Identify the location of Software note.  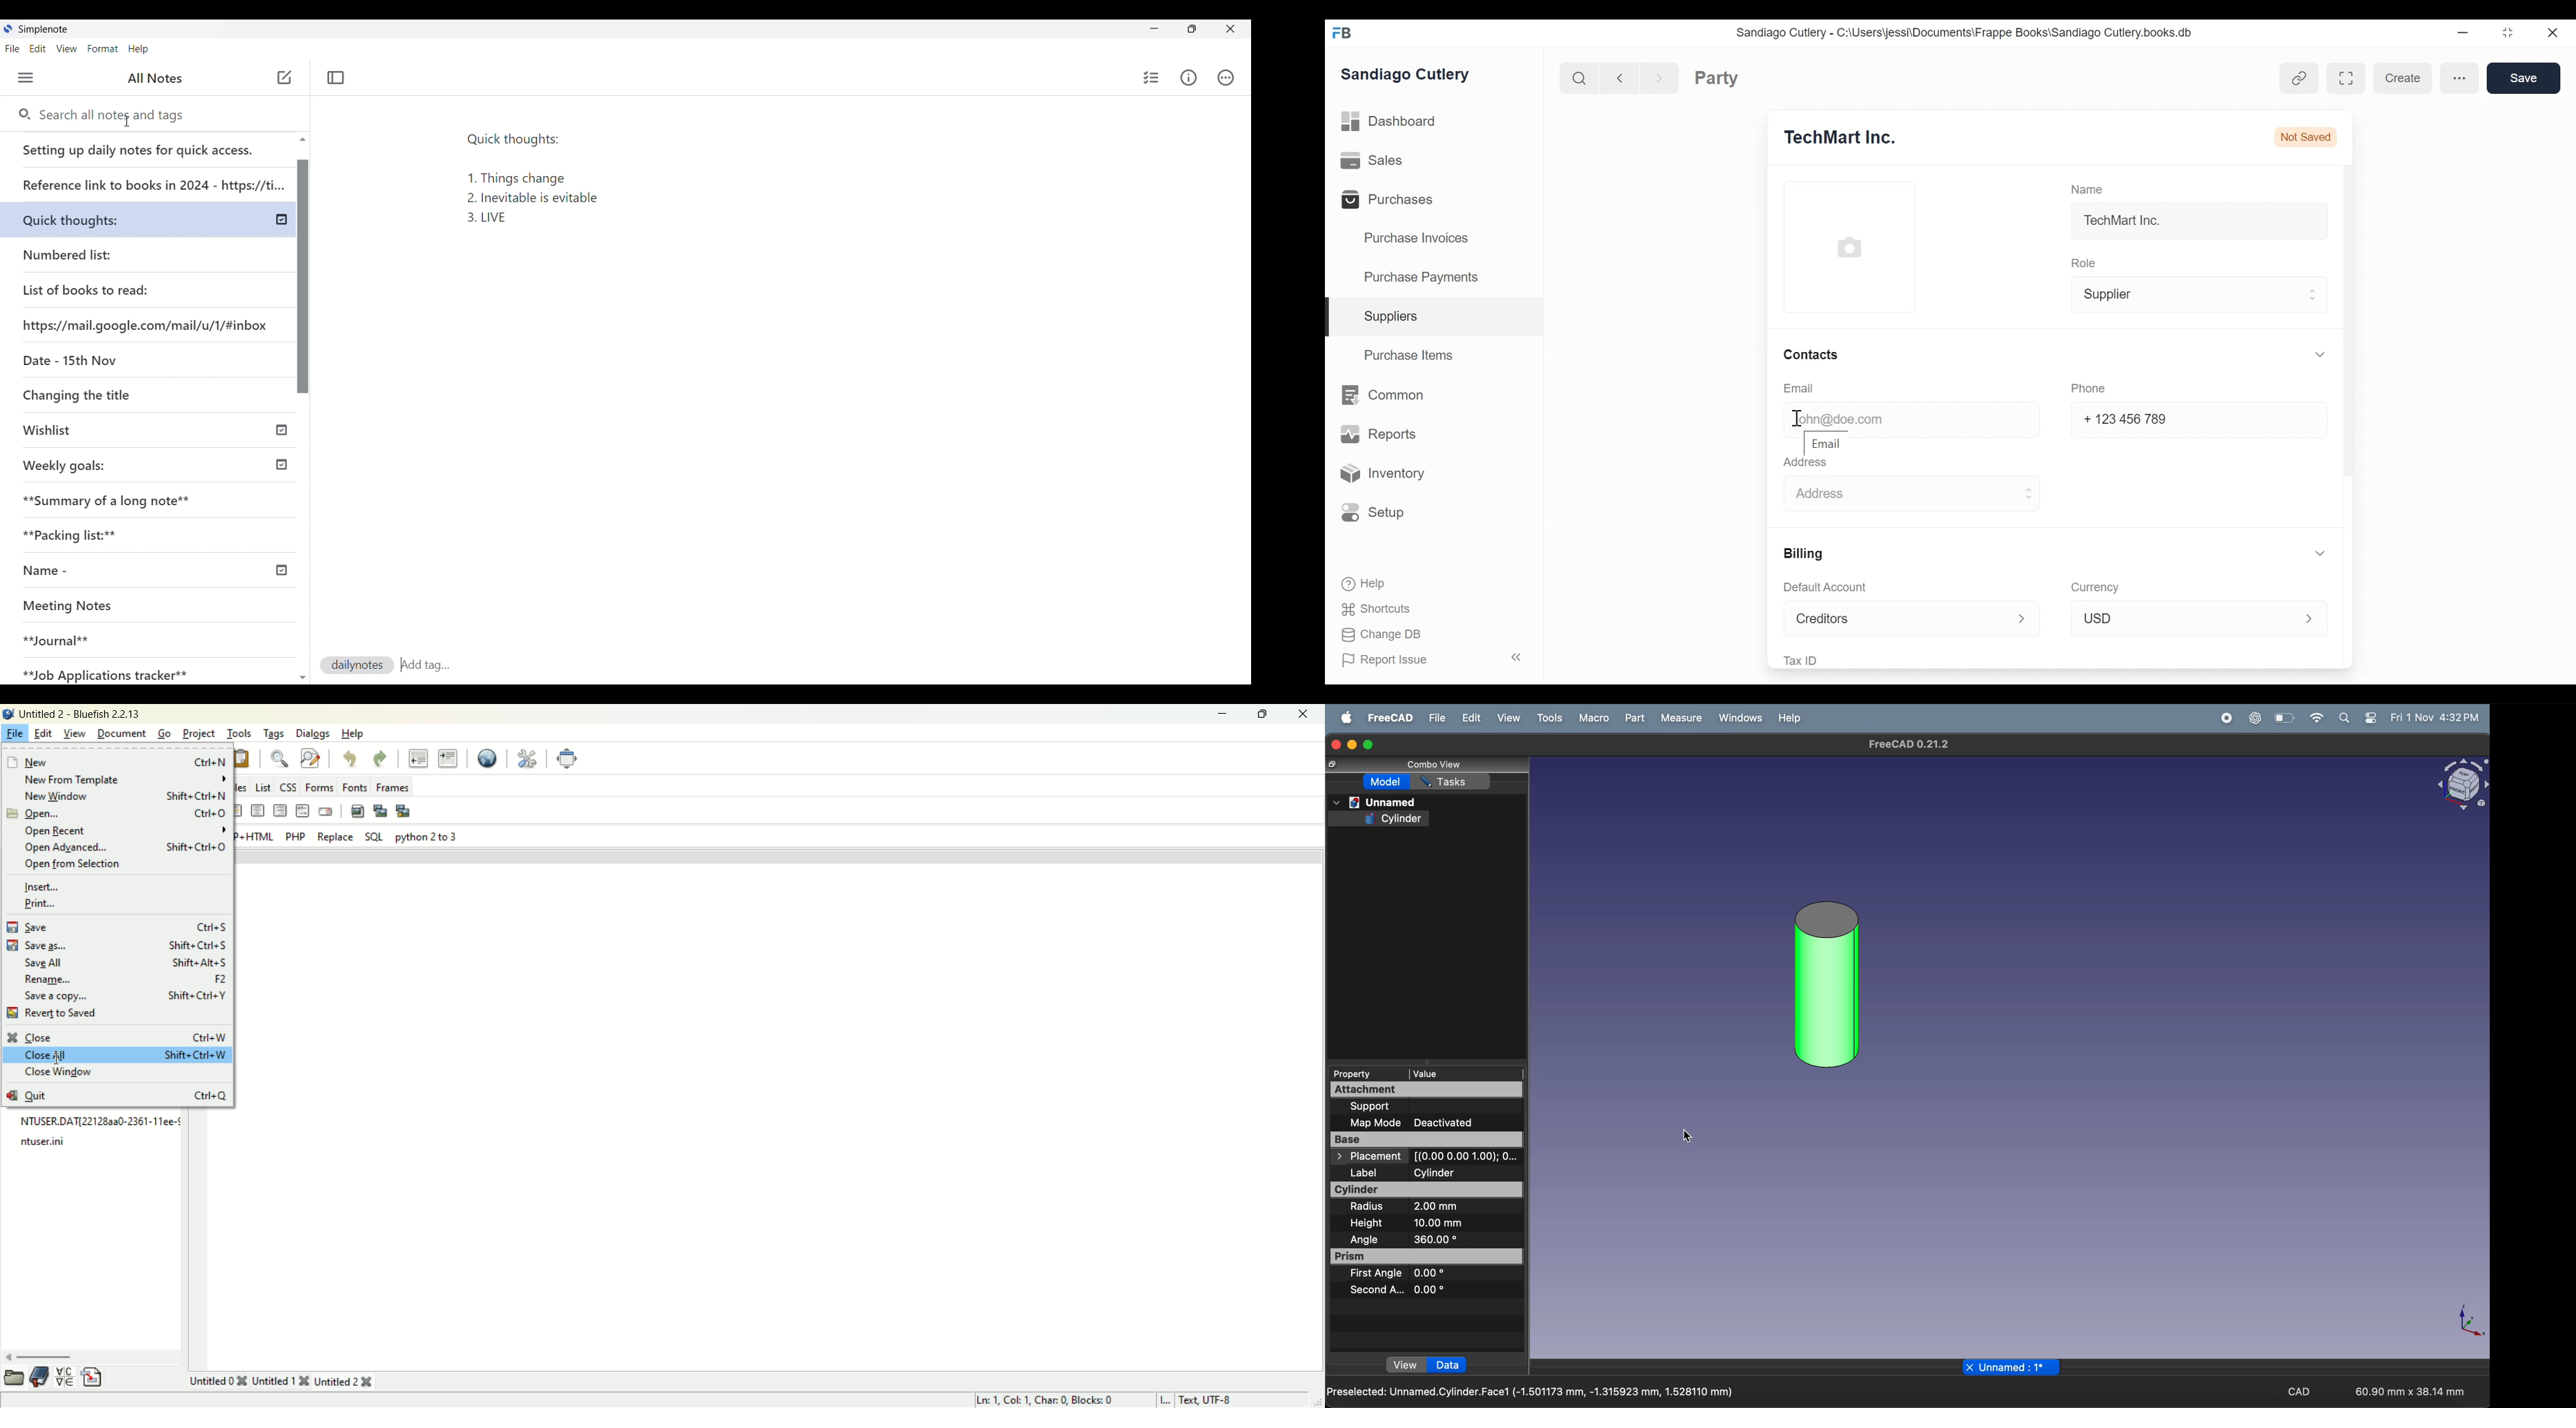
(47, 29).